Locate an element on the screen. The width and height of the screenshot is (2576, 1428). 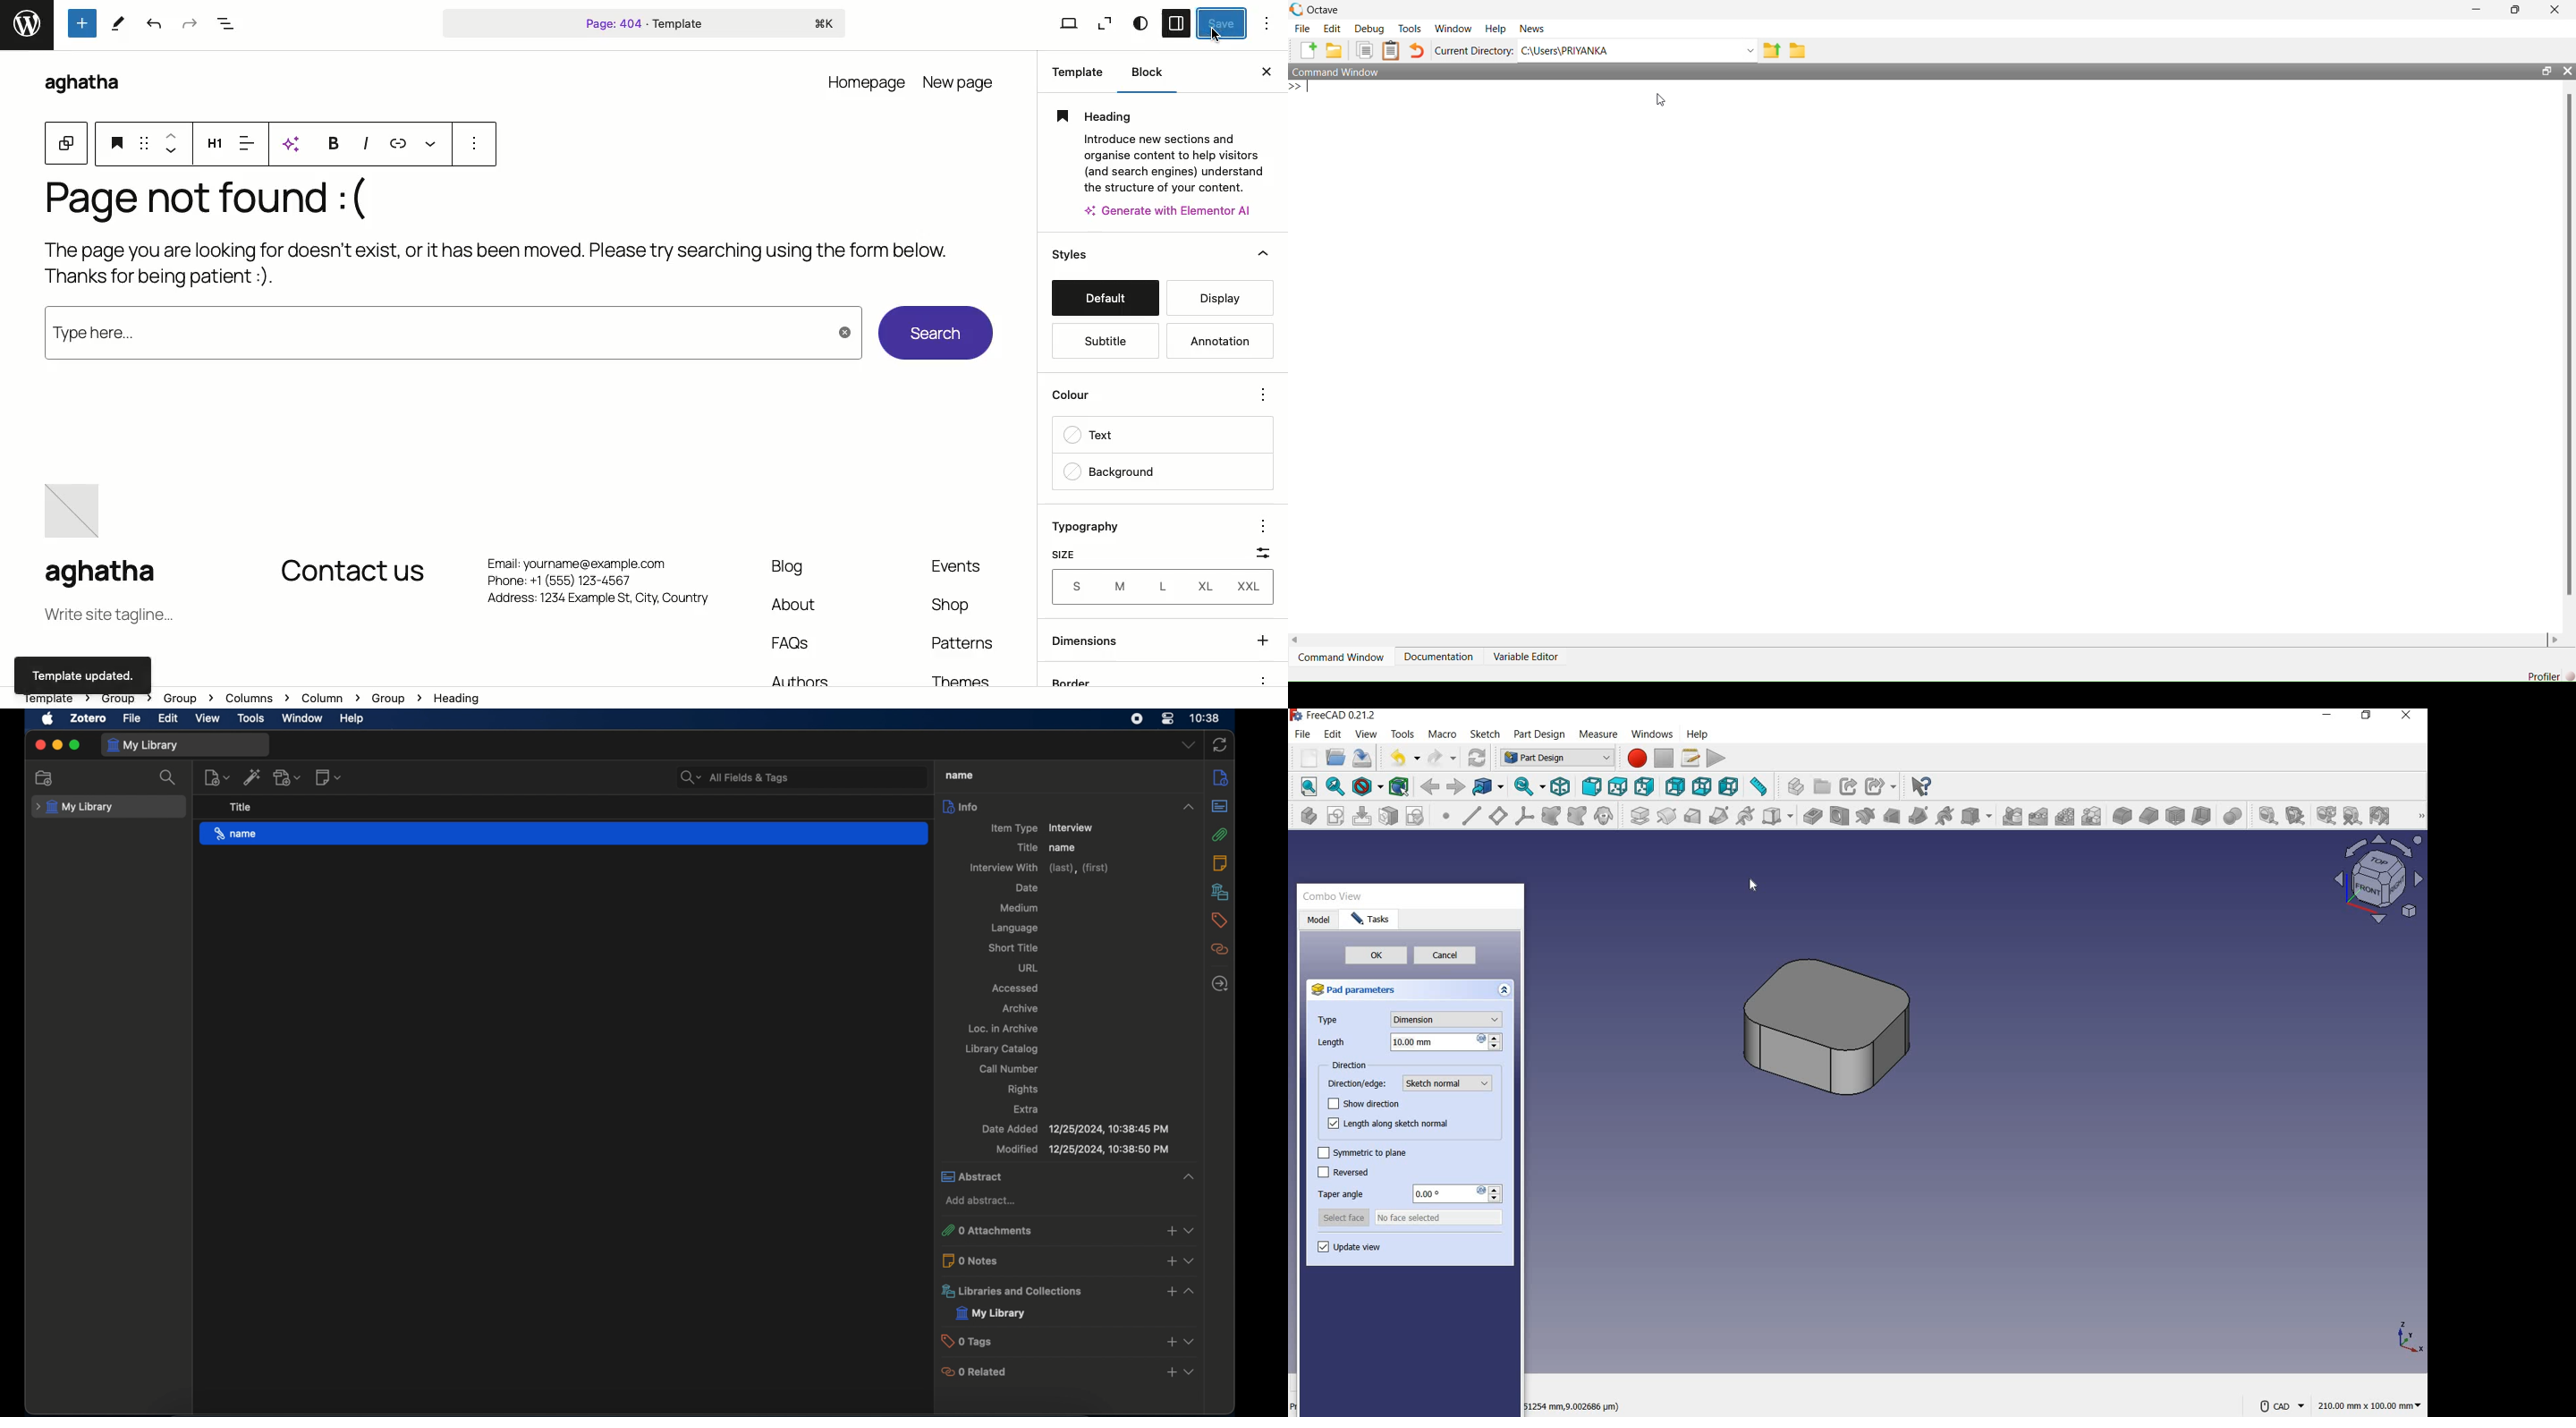
library catalog is located at coordinates (1004, 1049).